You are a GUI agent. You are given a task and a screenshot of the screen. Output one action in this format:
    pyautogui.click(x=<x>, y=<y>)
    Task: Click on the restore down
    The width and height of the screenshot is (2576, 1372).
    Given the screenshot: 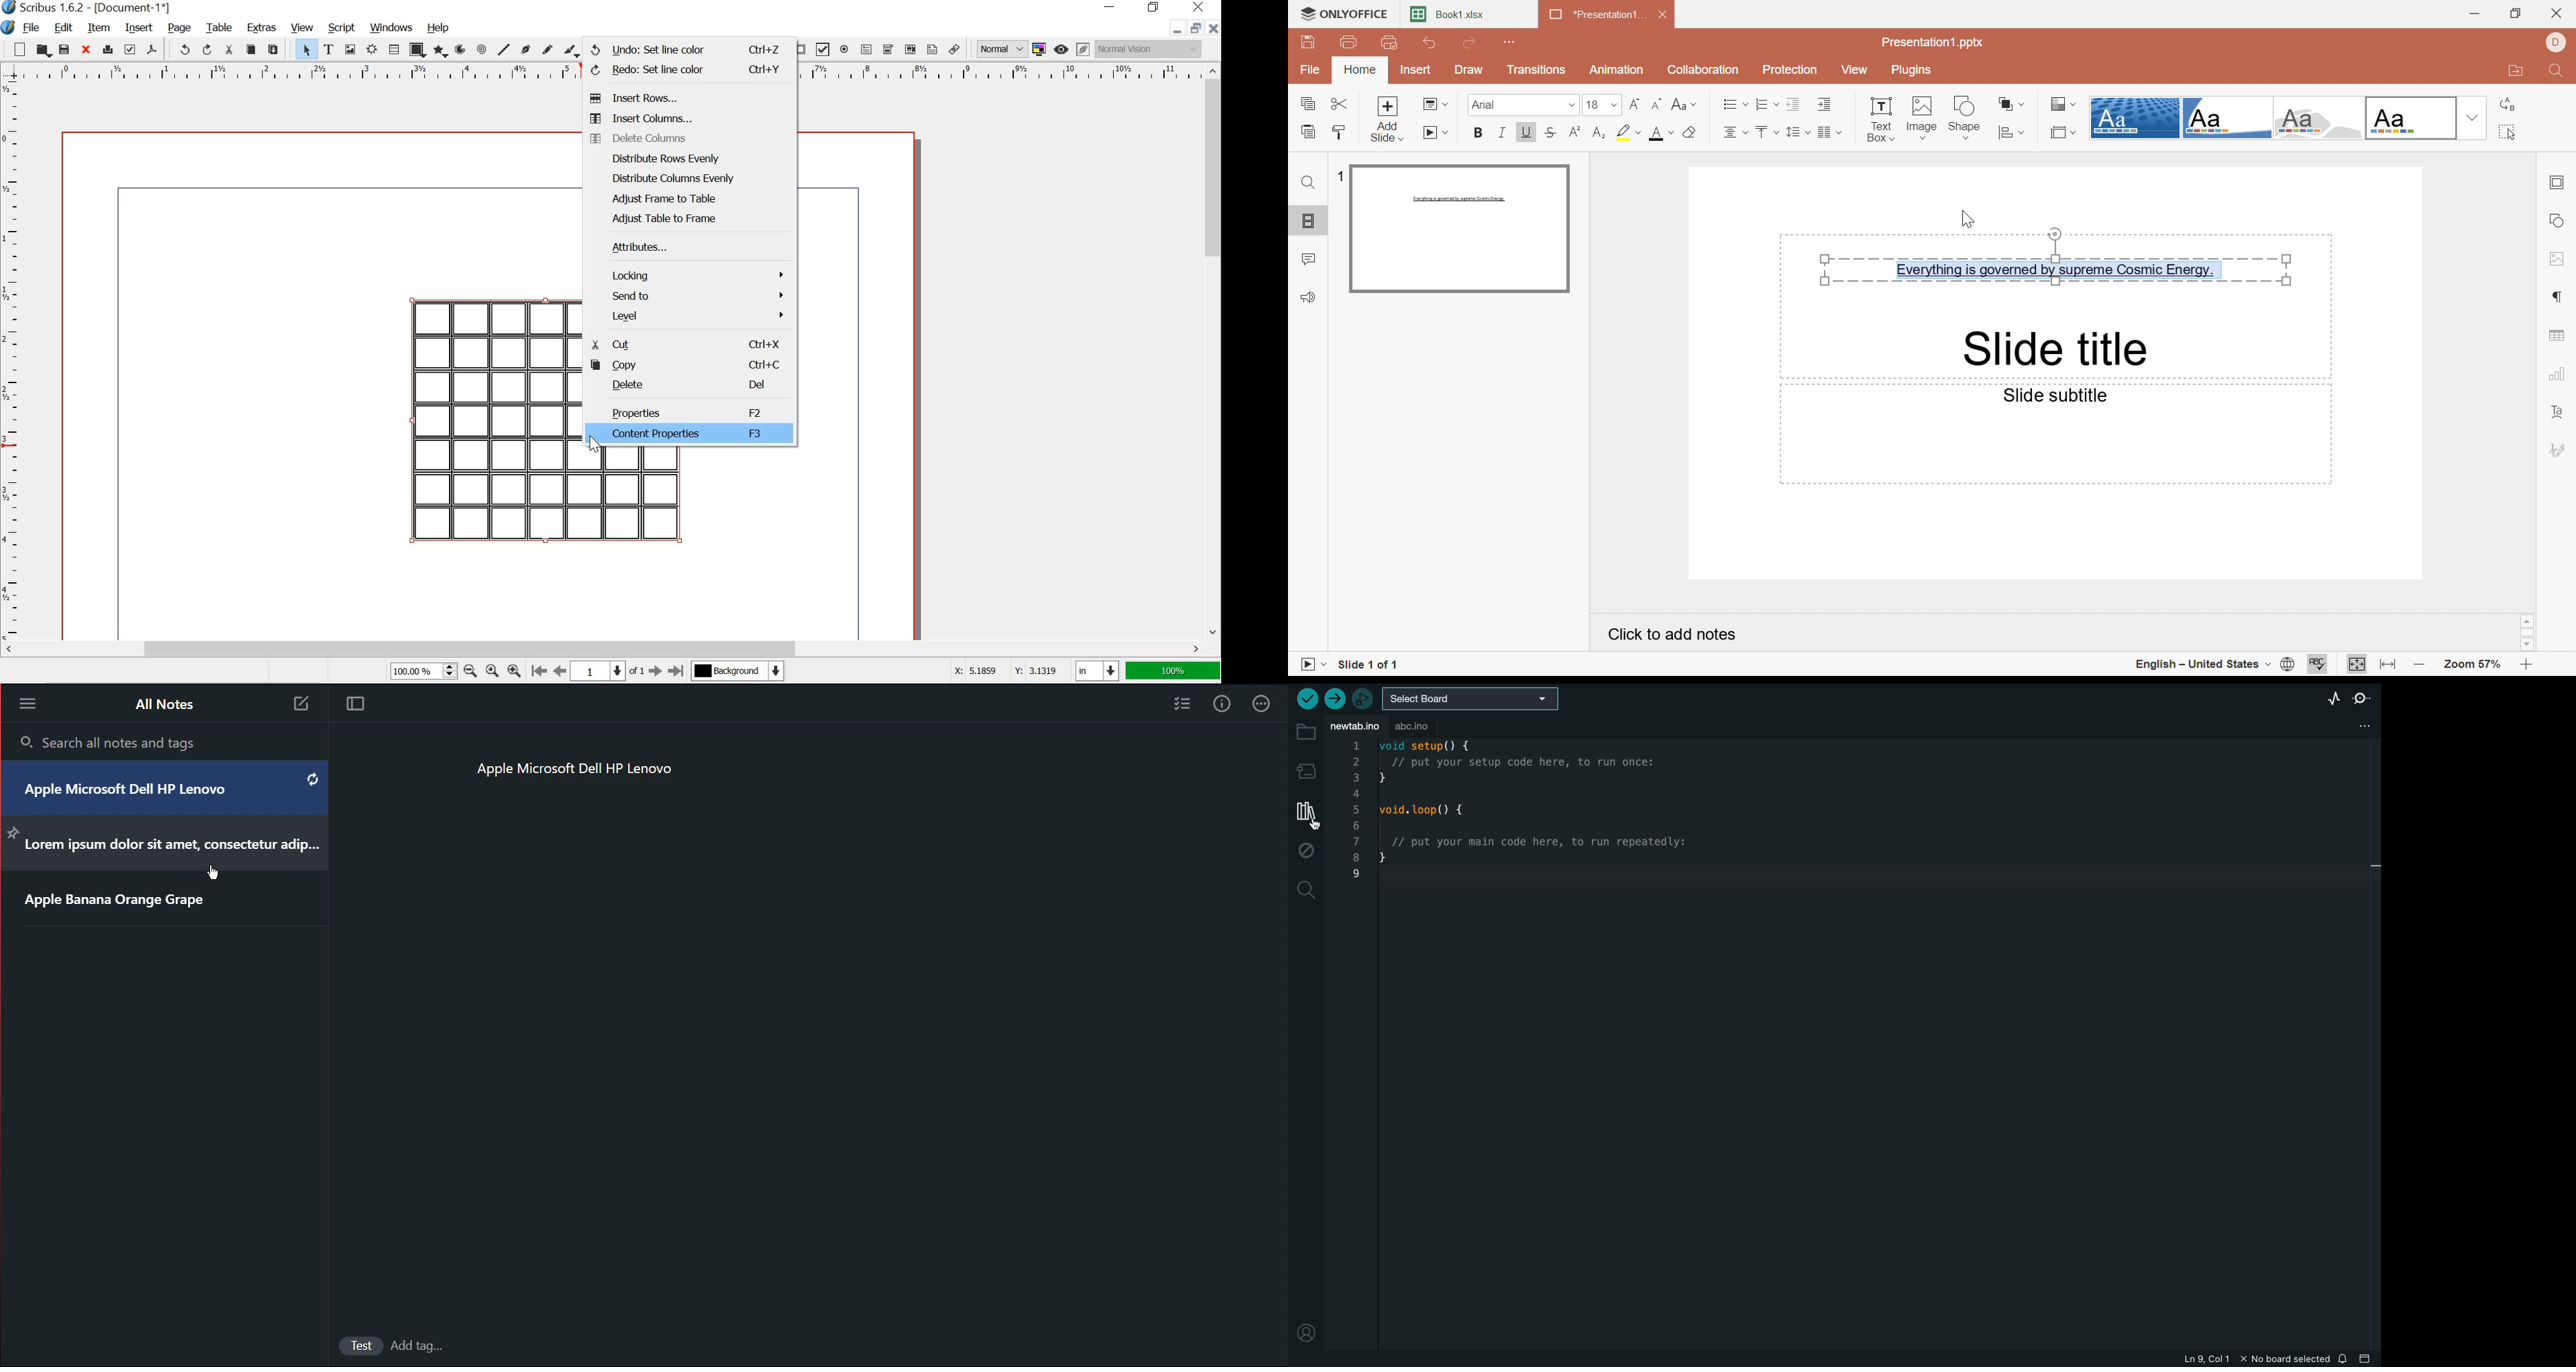 What is the action you would take?
    pyautogui.click(x=1193, y=27)
    